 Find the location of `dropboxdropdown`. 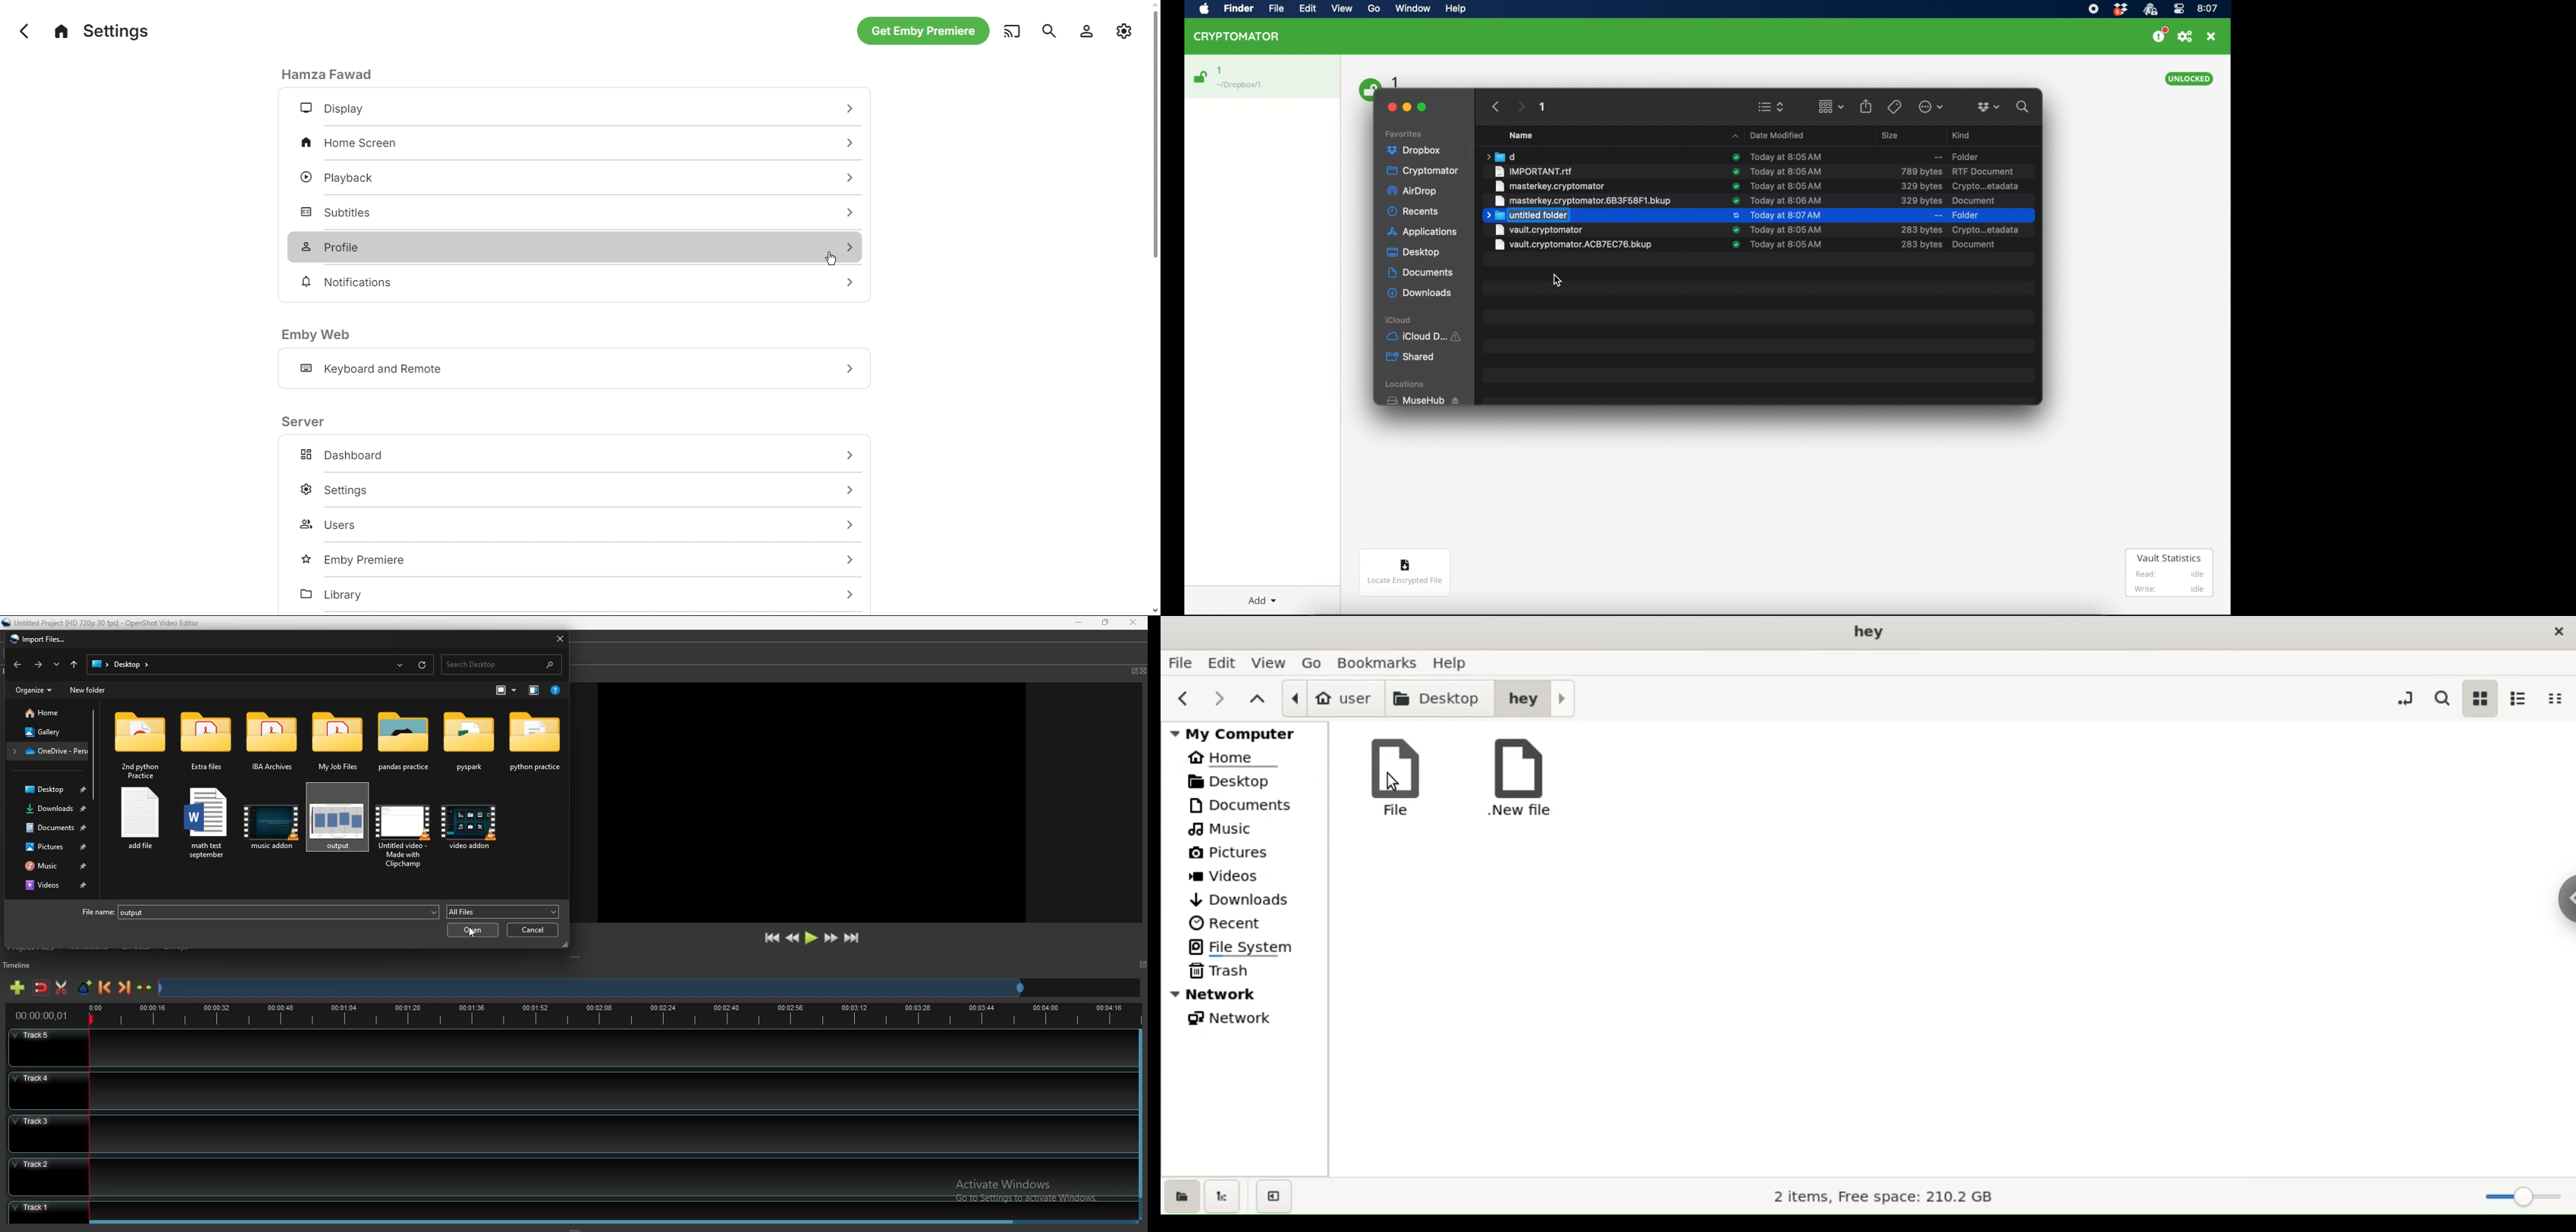

dropboxdropdown is located at coordinates (1989, 107).